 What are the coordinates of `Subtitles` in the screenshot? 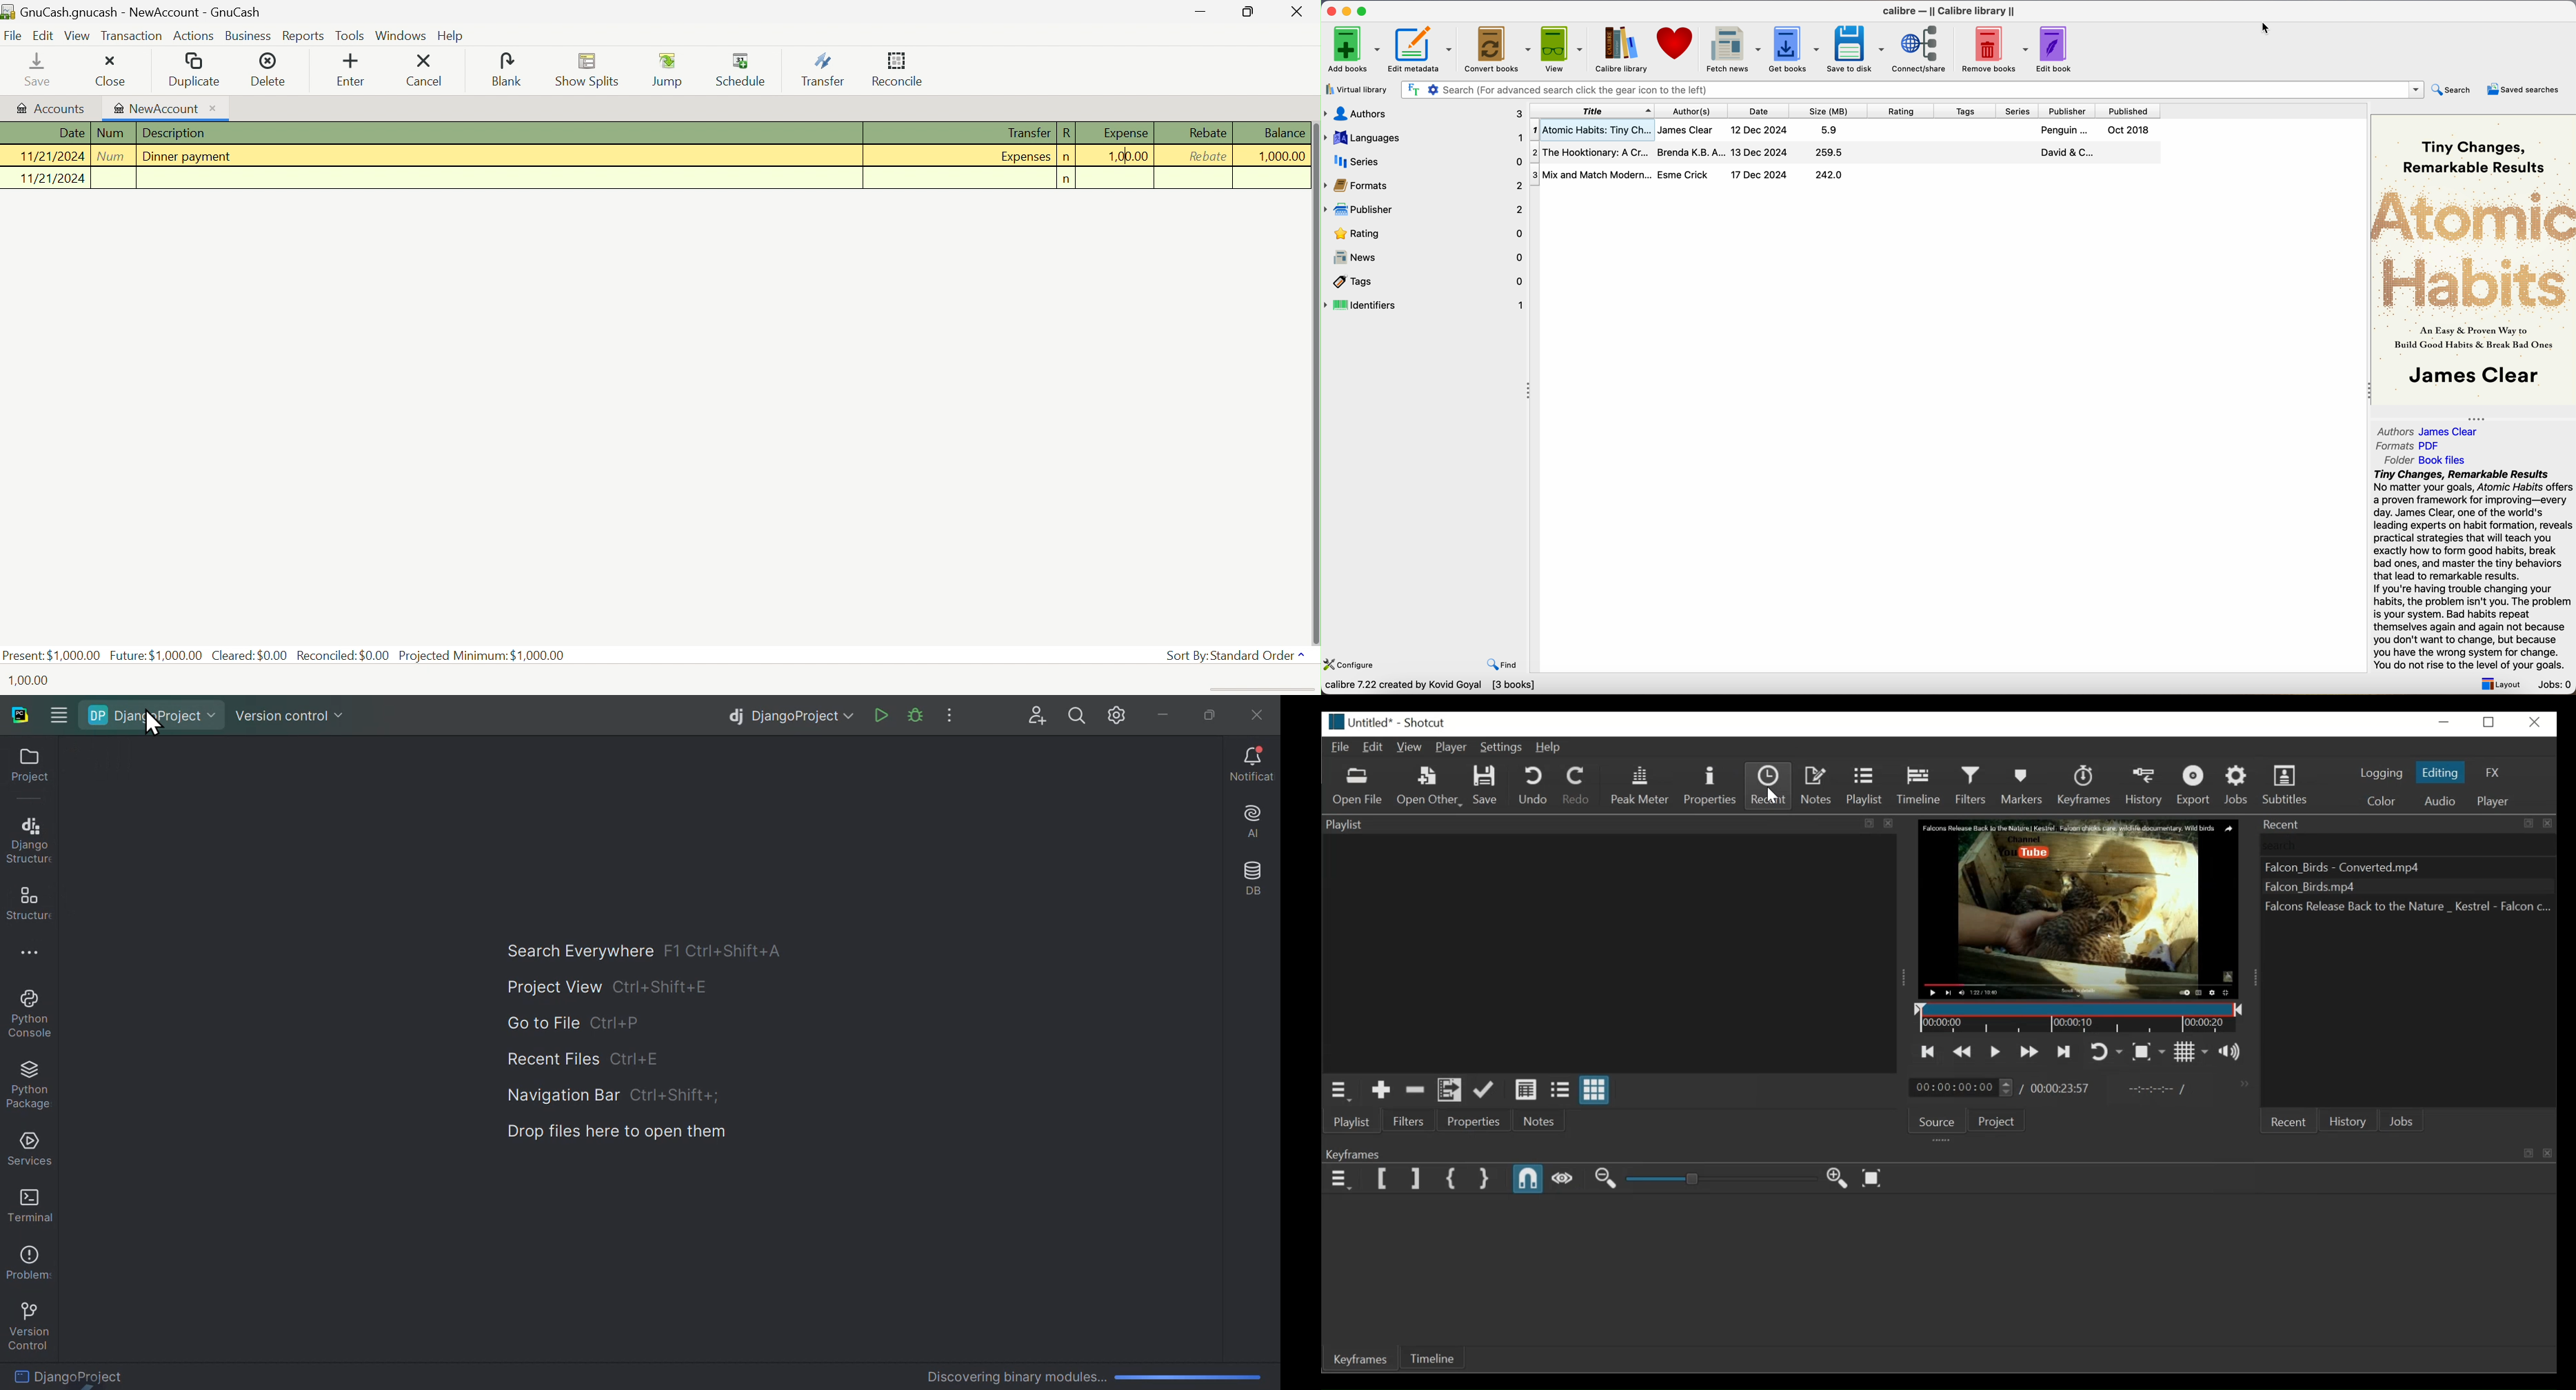 It's located at (2286, 785).